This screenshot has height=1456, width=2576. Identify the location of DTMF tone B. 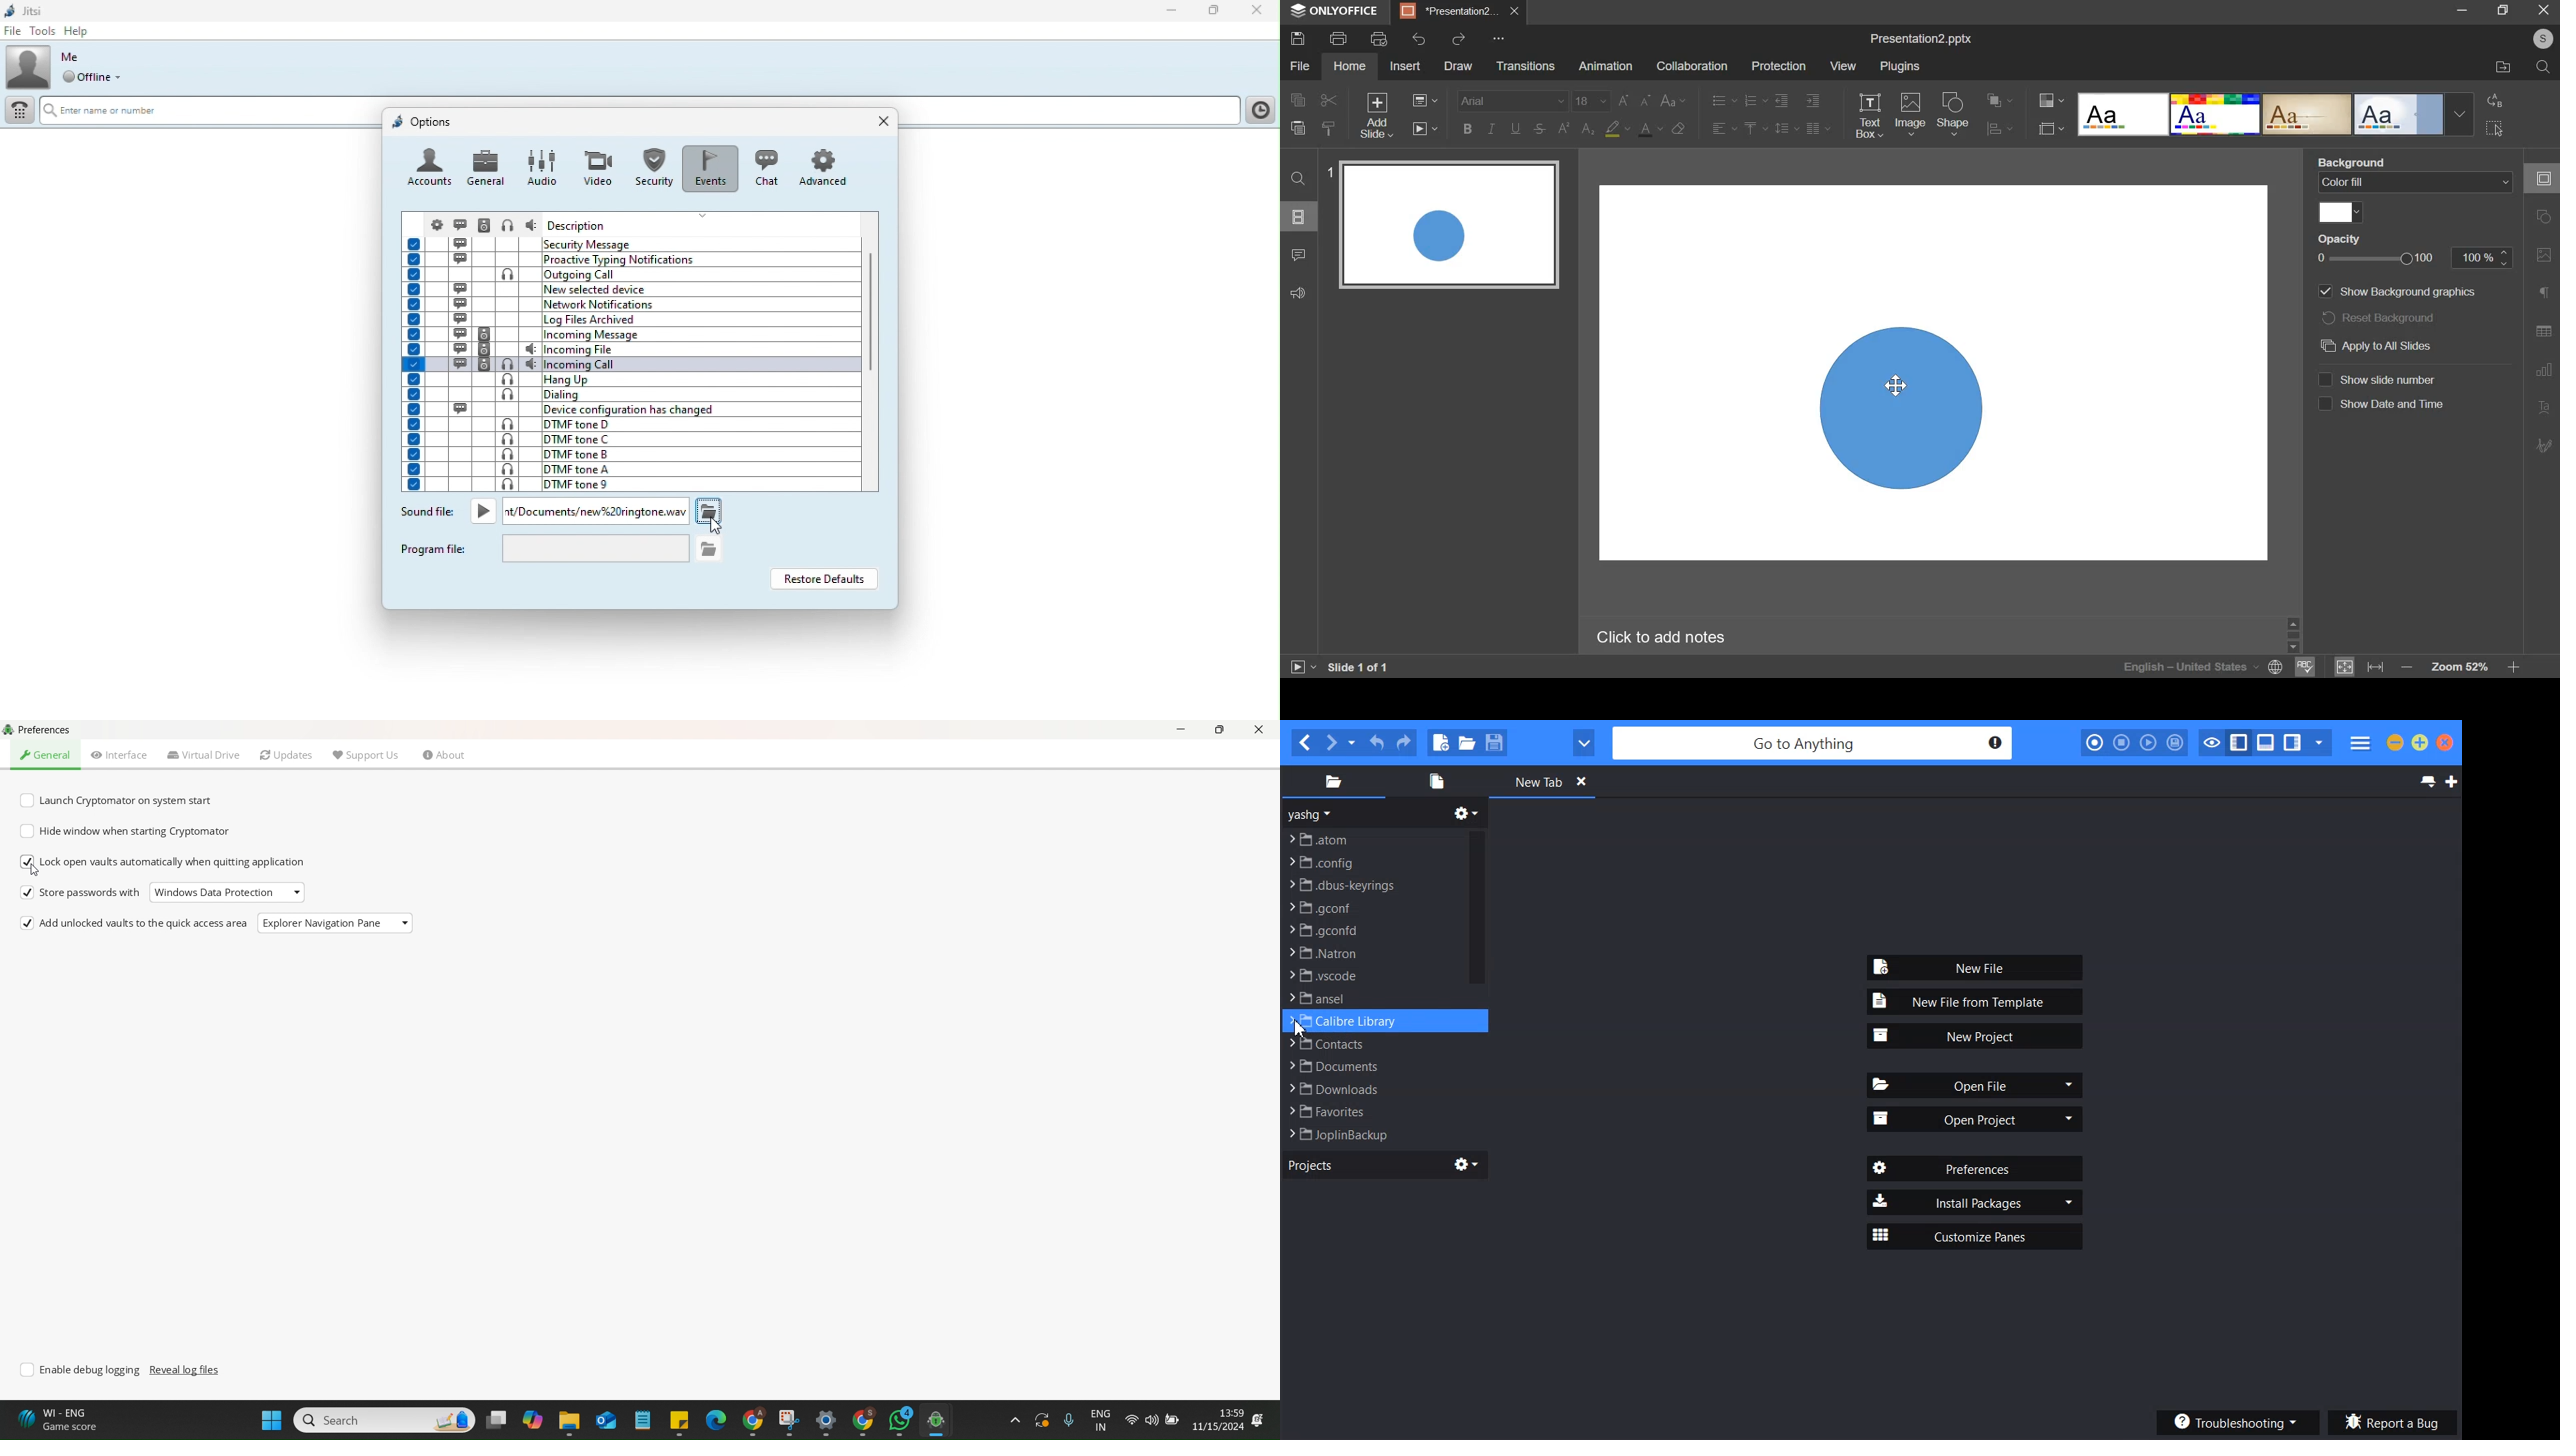
(626, 454).